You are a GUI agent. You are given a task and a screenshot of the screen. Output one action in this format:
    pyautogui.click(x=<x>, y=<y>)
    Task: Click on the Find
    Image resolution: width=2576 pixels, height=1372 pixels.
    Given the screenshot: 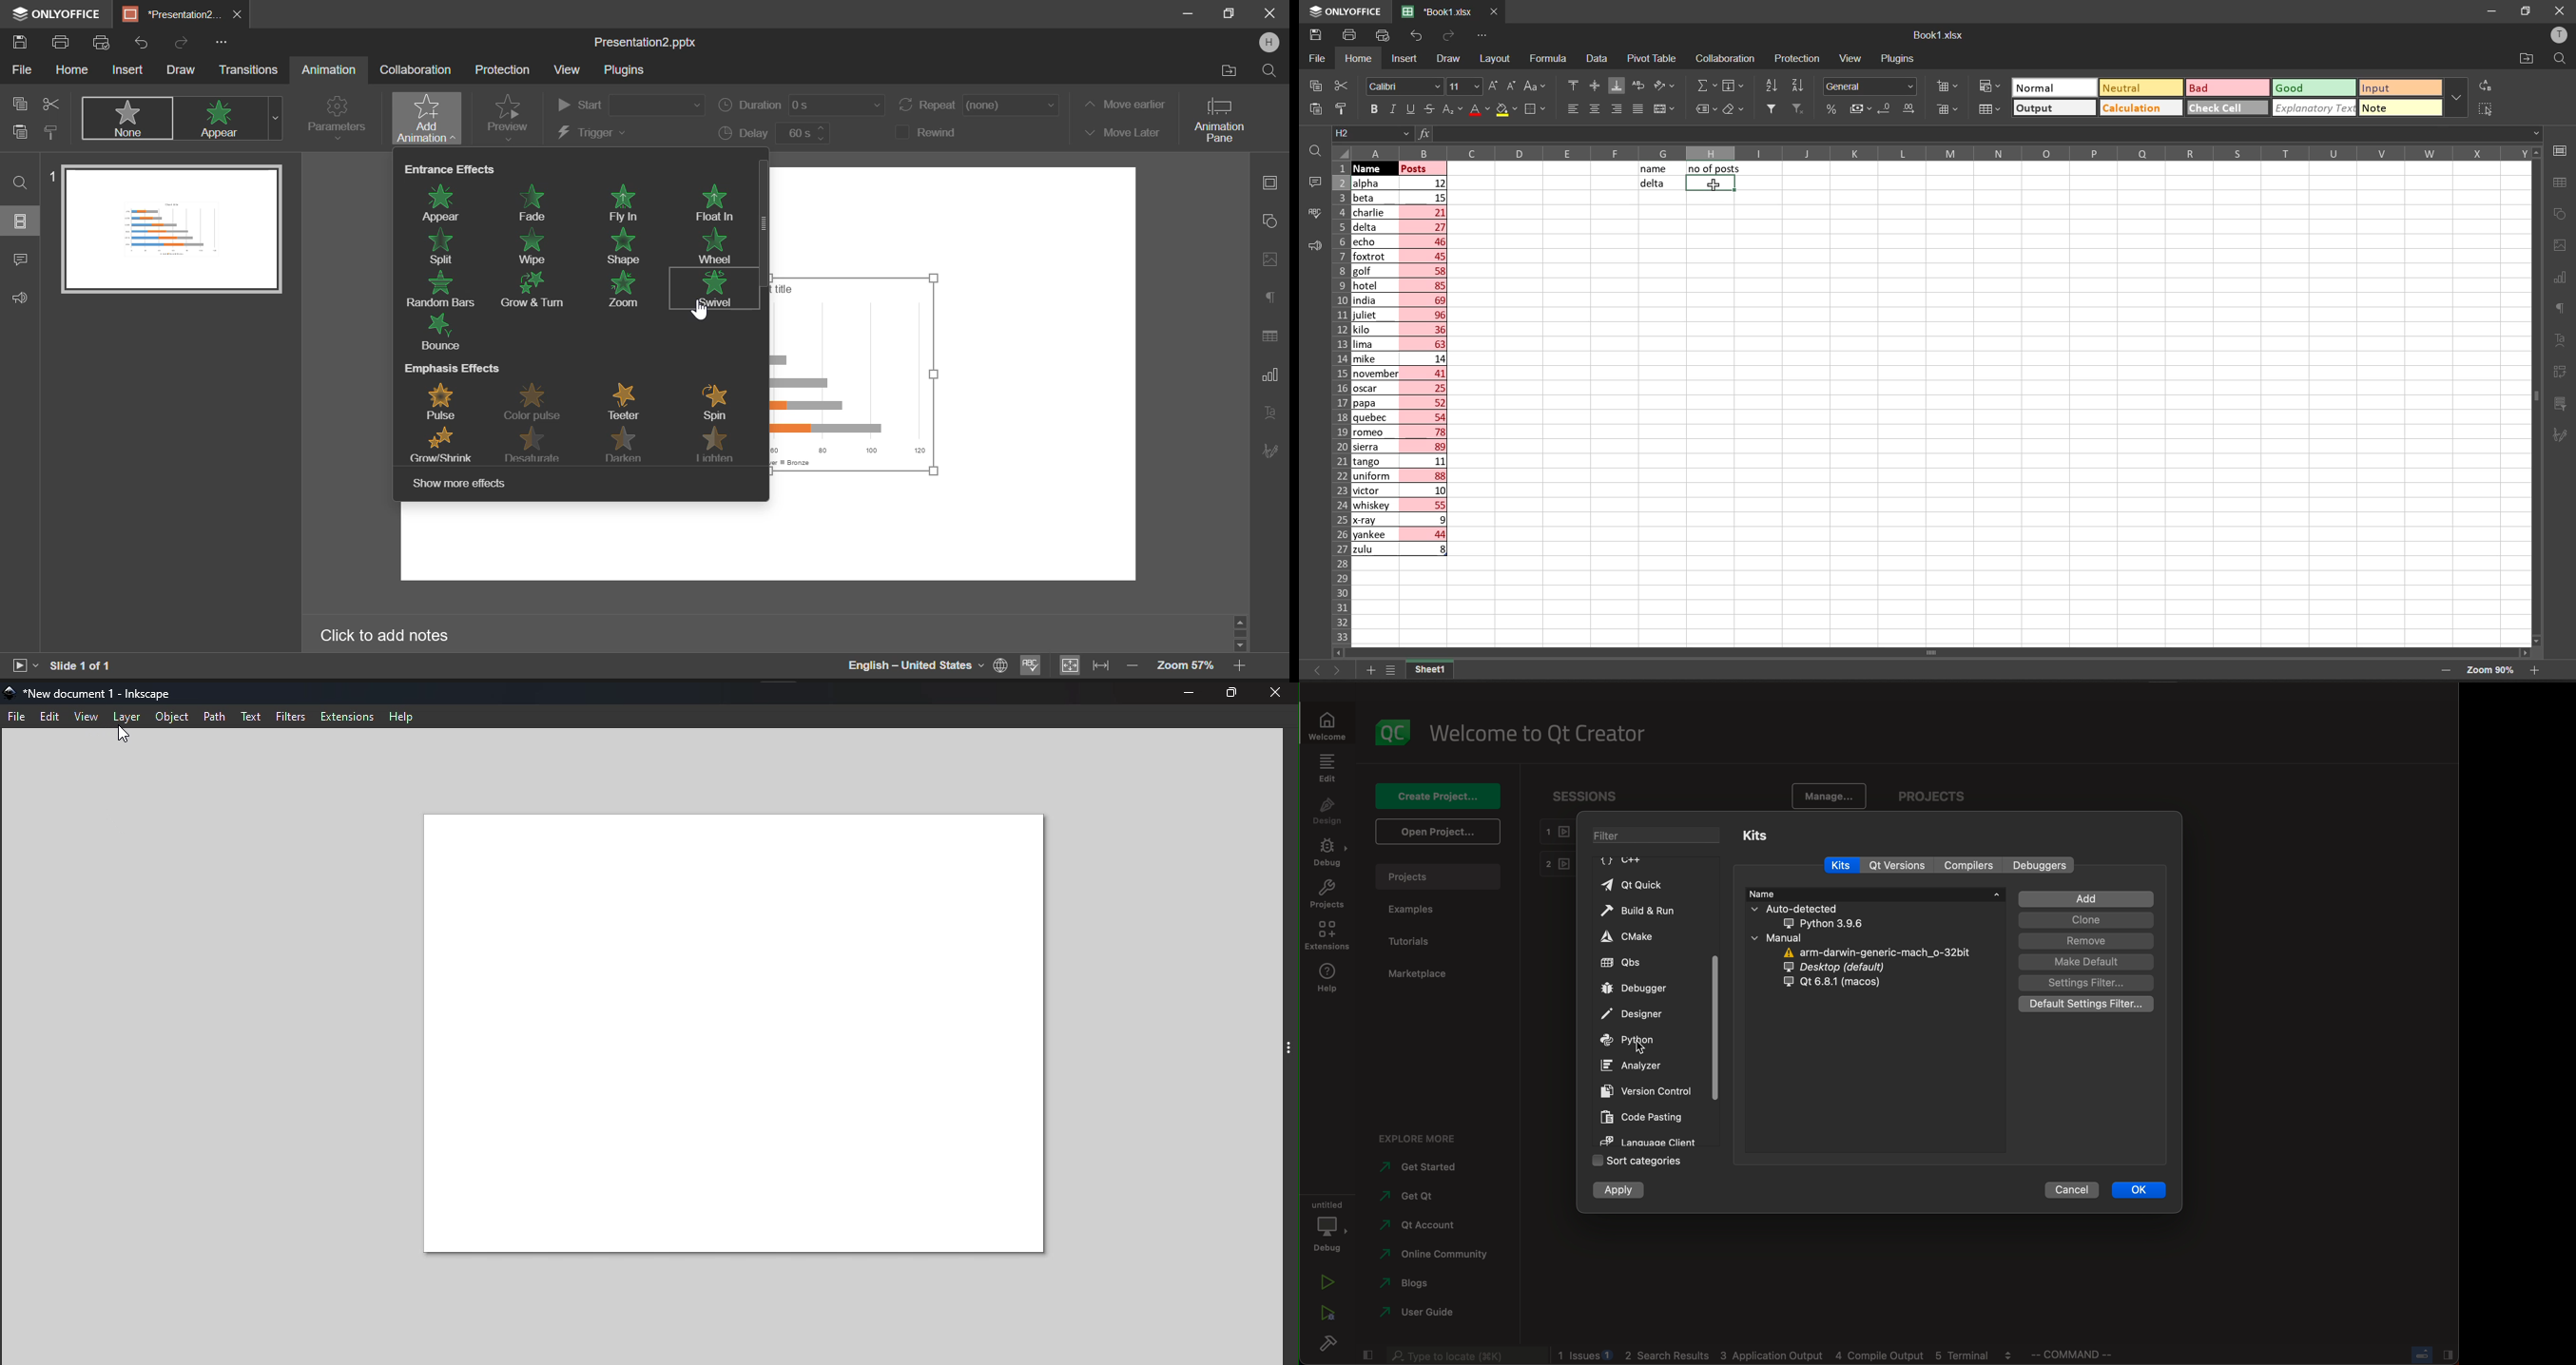 What is the action you would take?
    pyautogui.click(x=21, y=182)
    